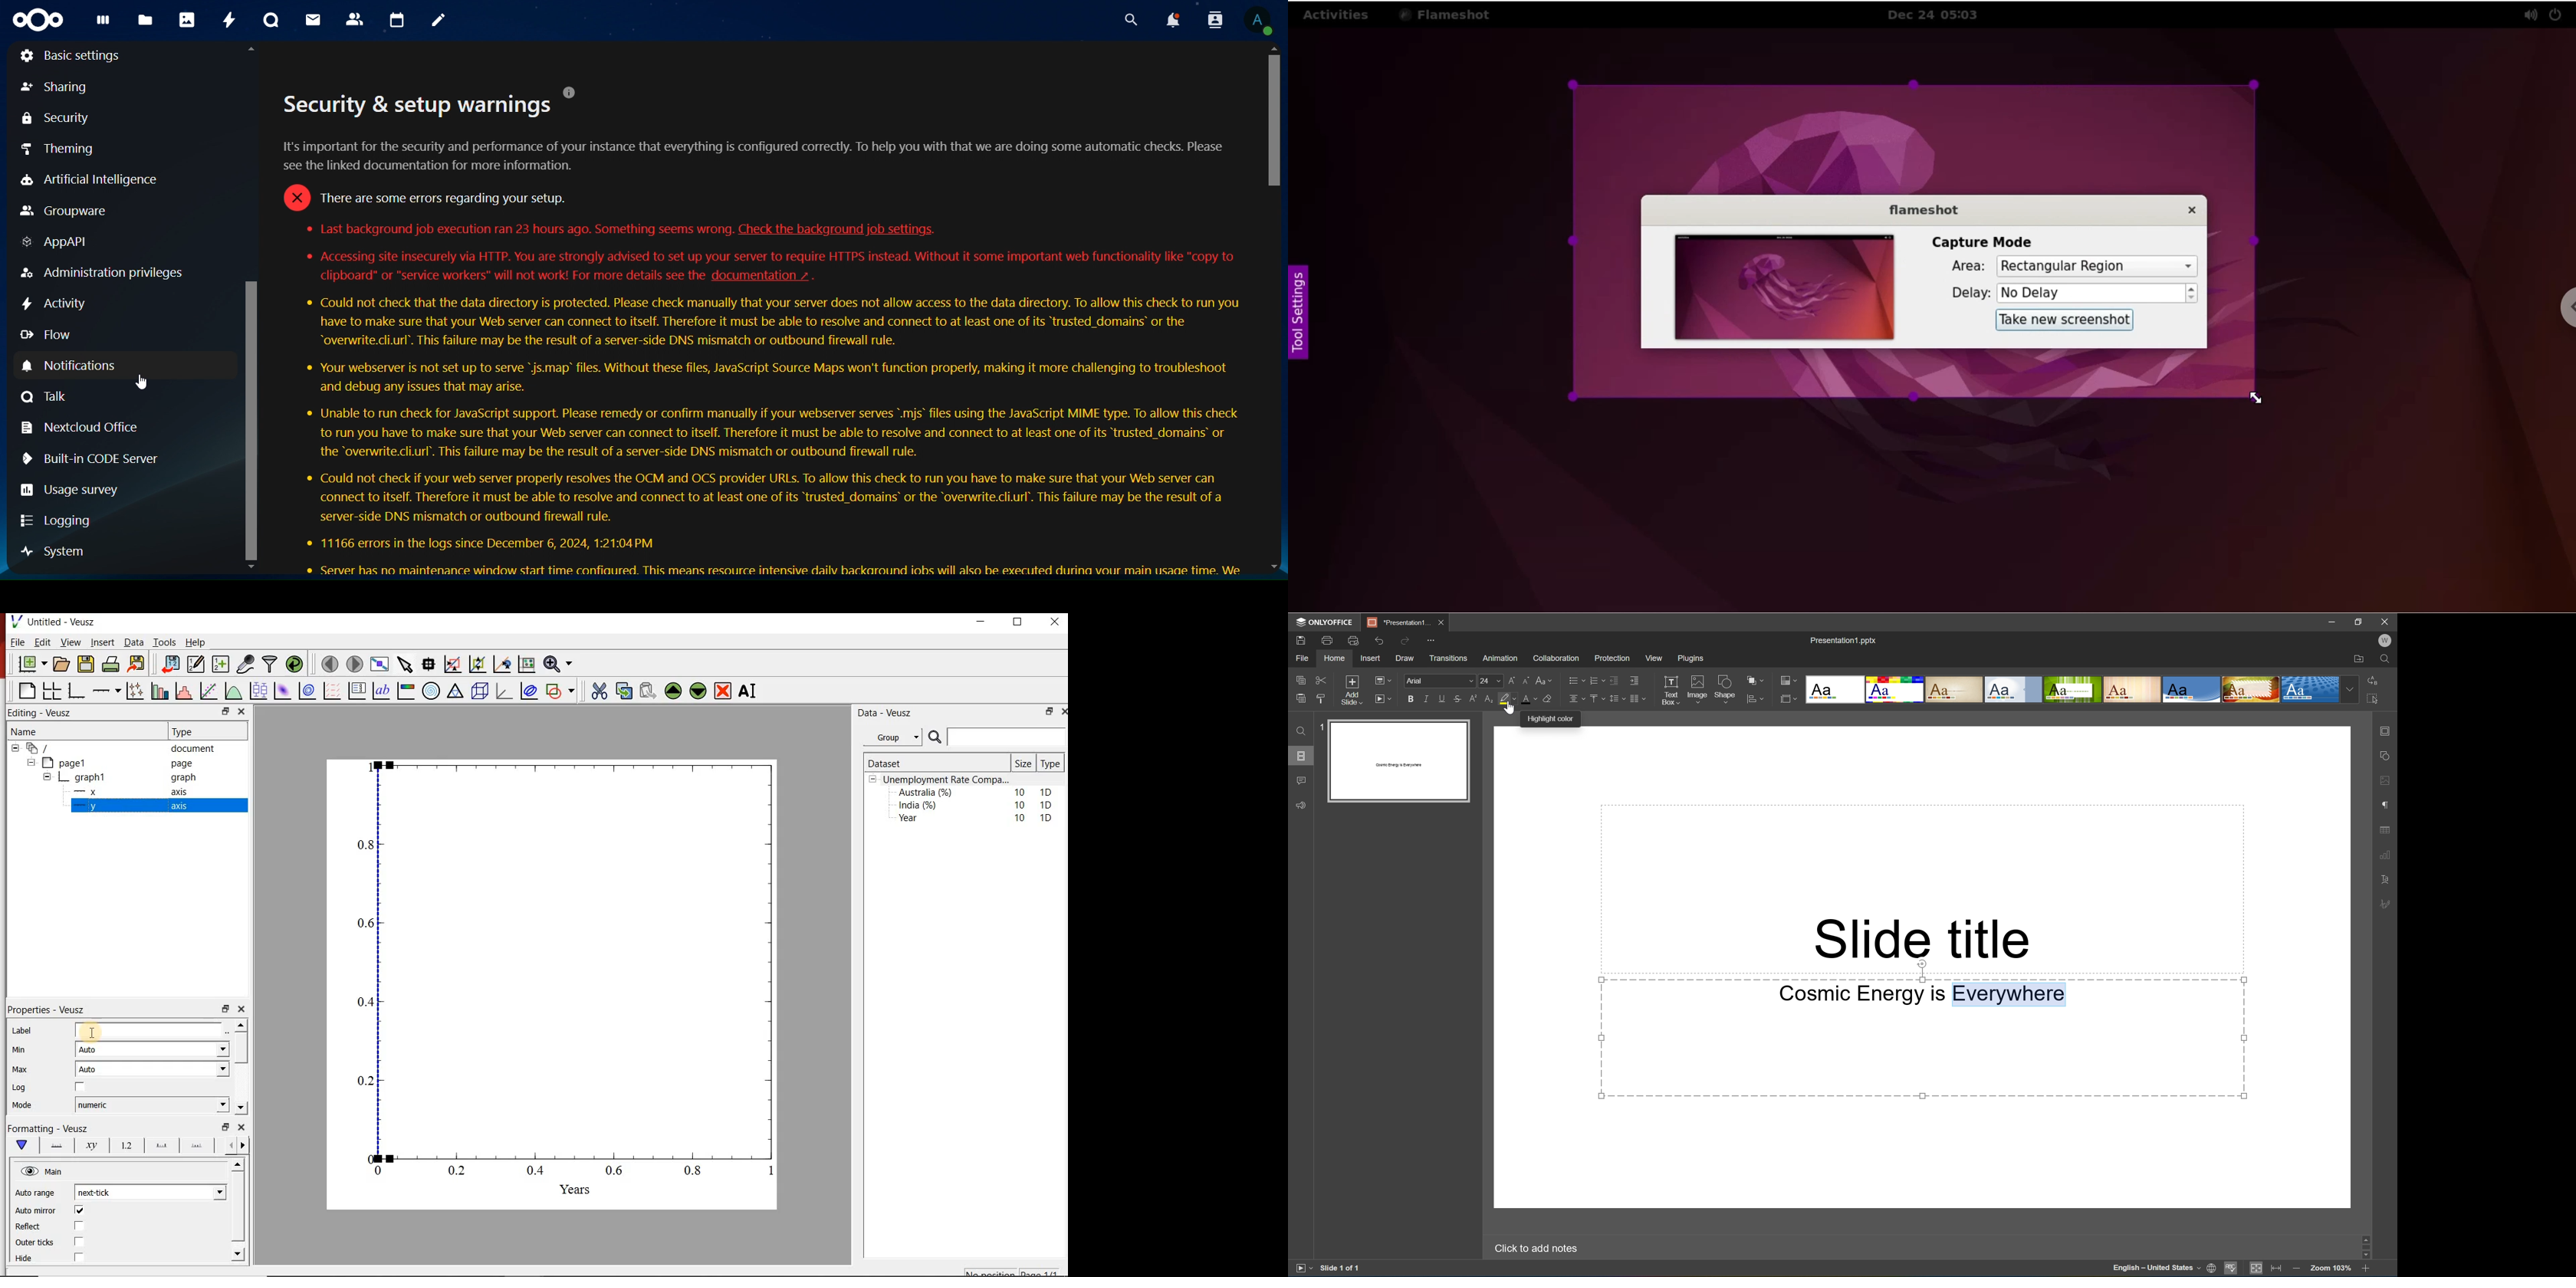 This screenshot has width=2576, height=1288. I want to click on Decrease indent, so click(1615, 679).